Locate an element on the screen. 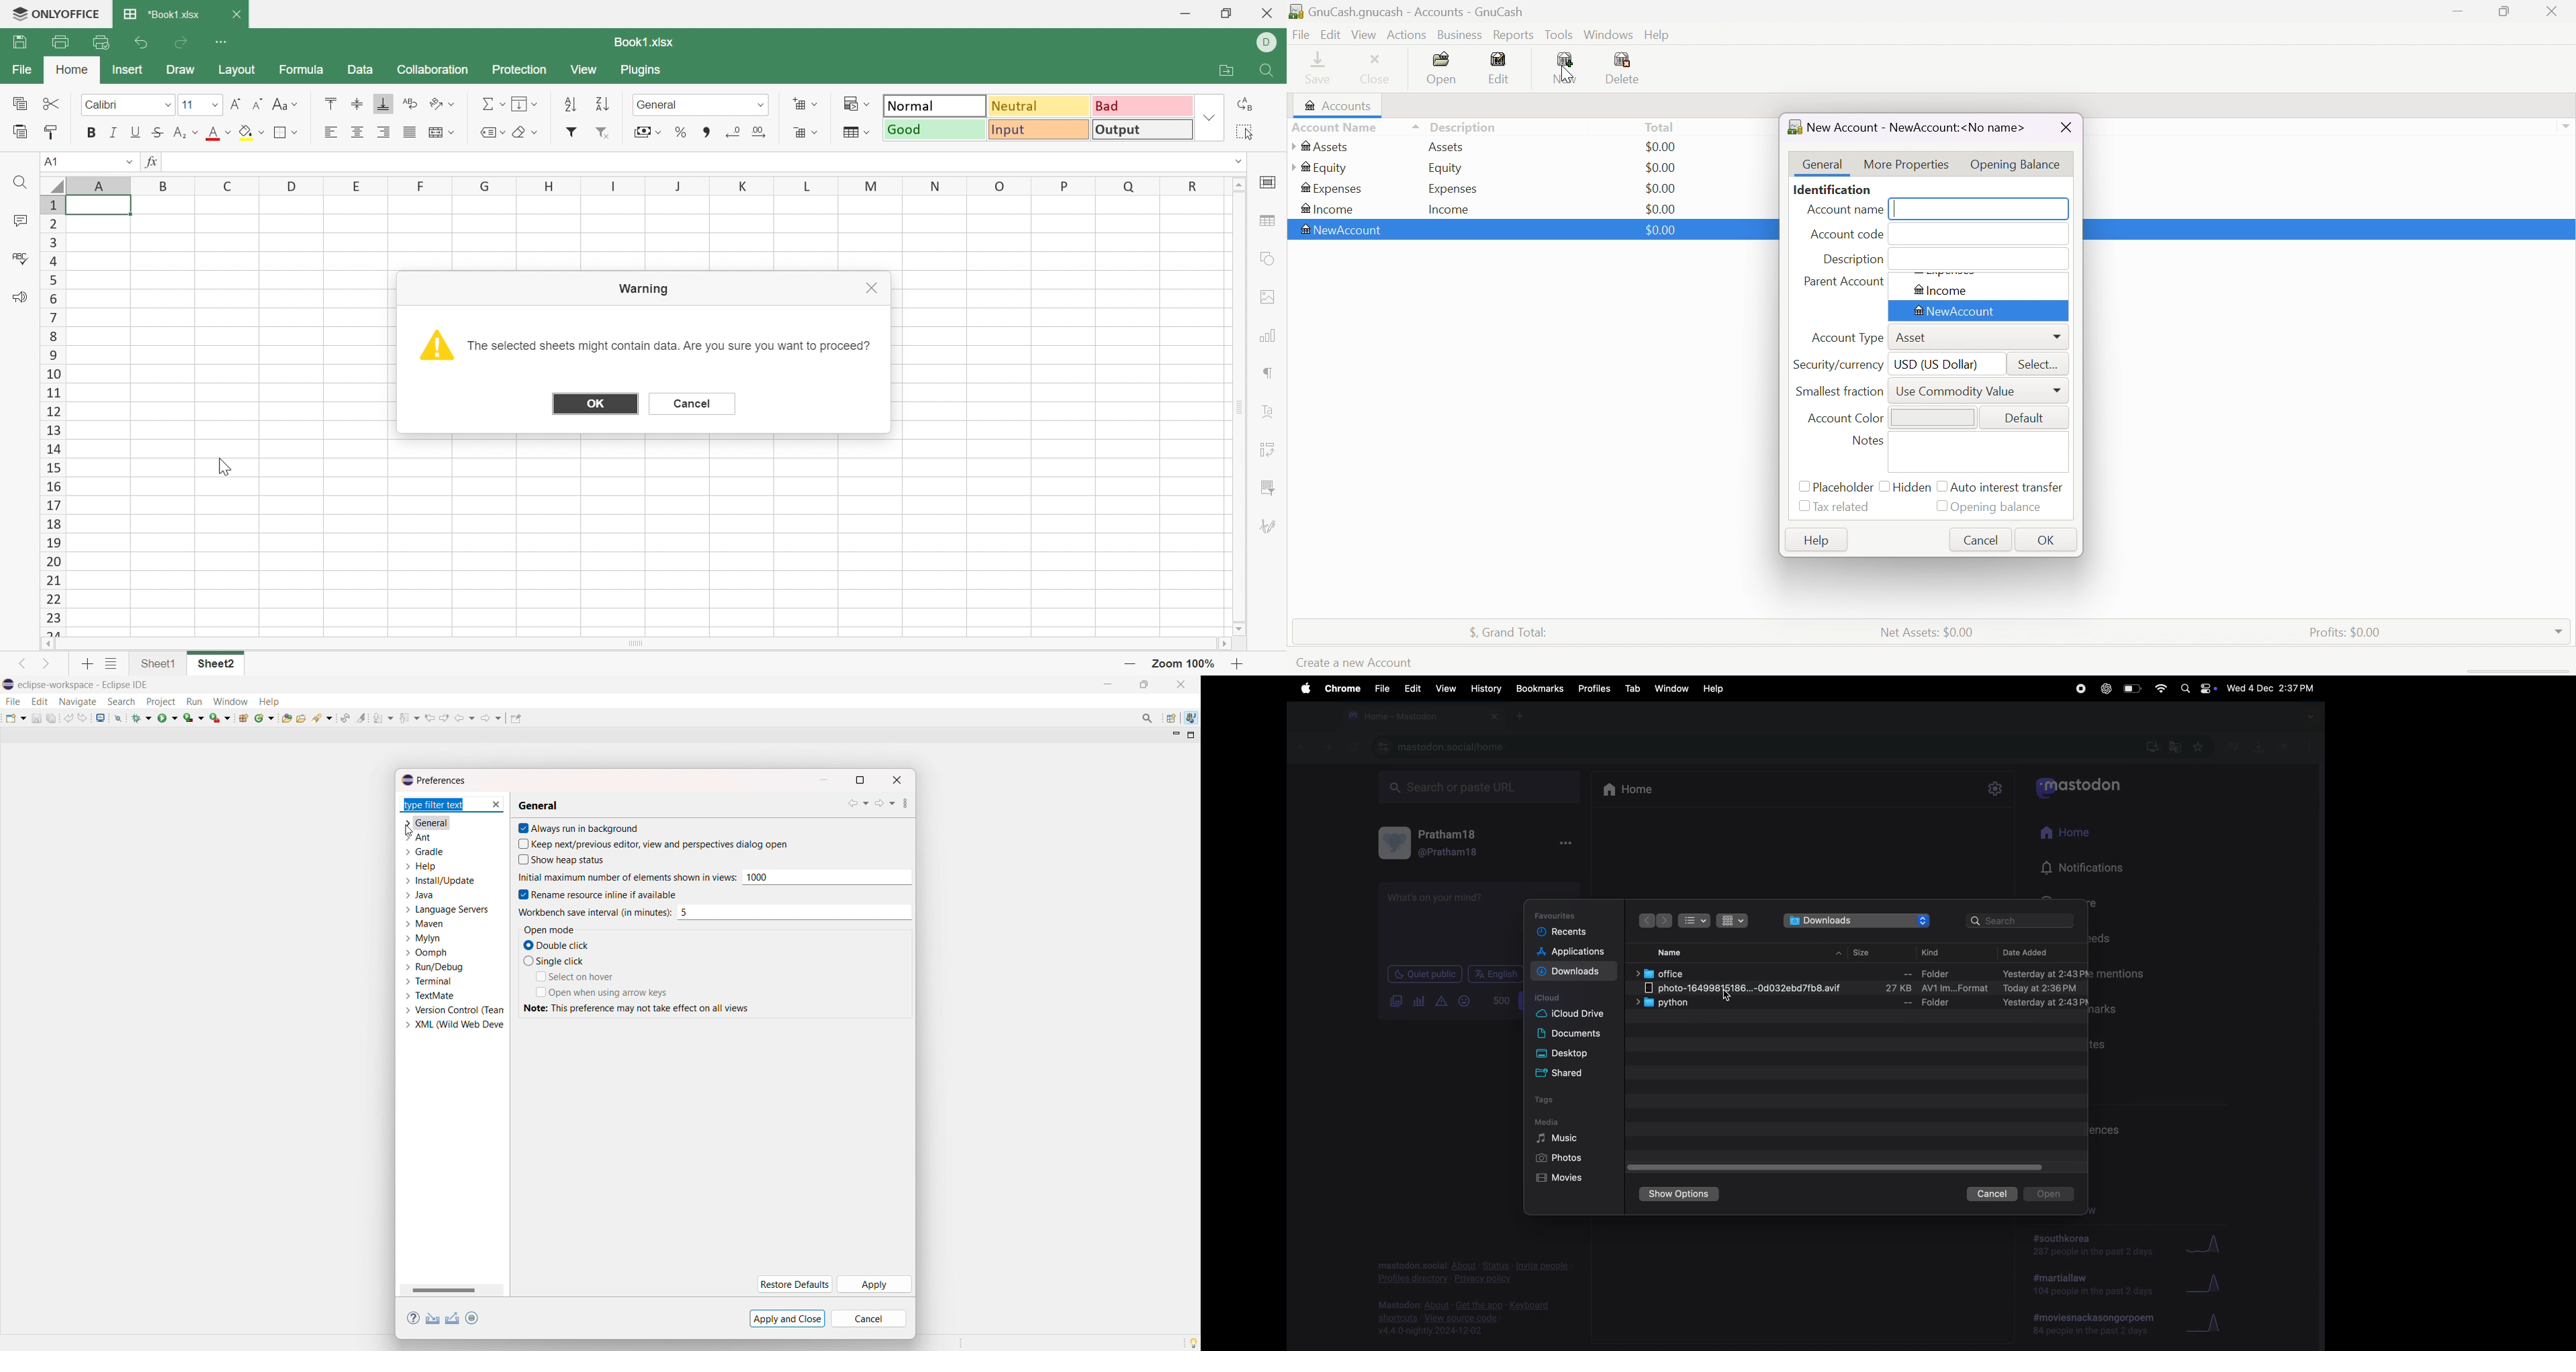 The image size is (2576, 1372). Checkbox is located at coordinates (527, 961).